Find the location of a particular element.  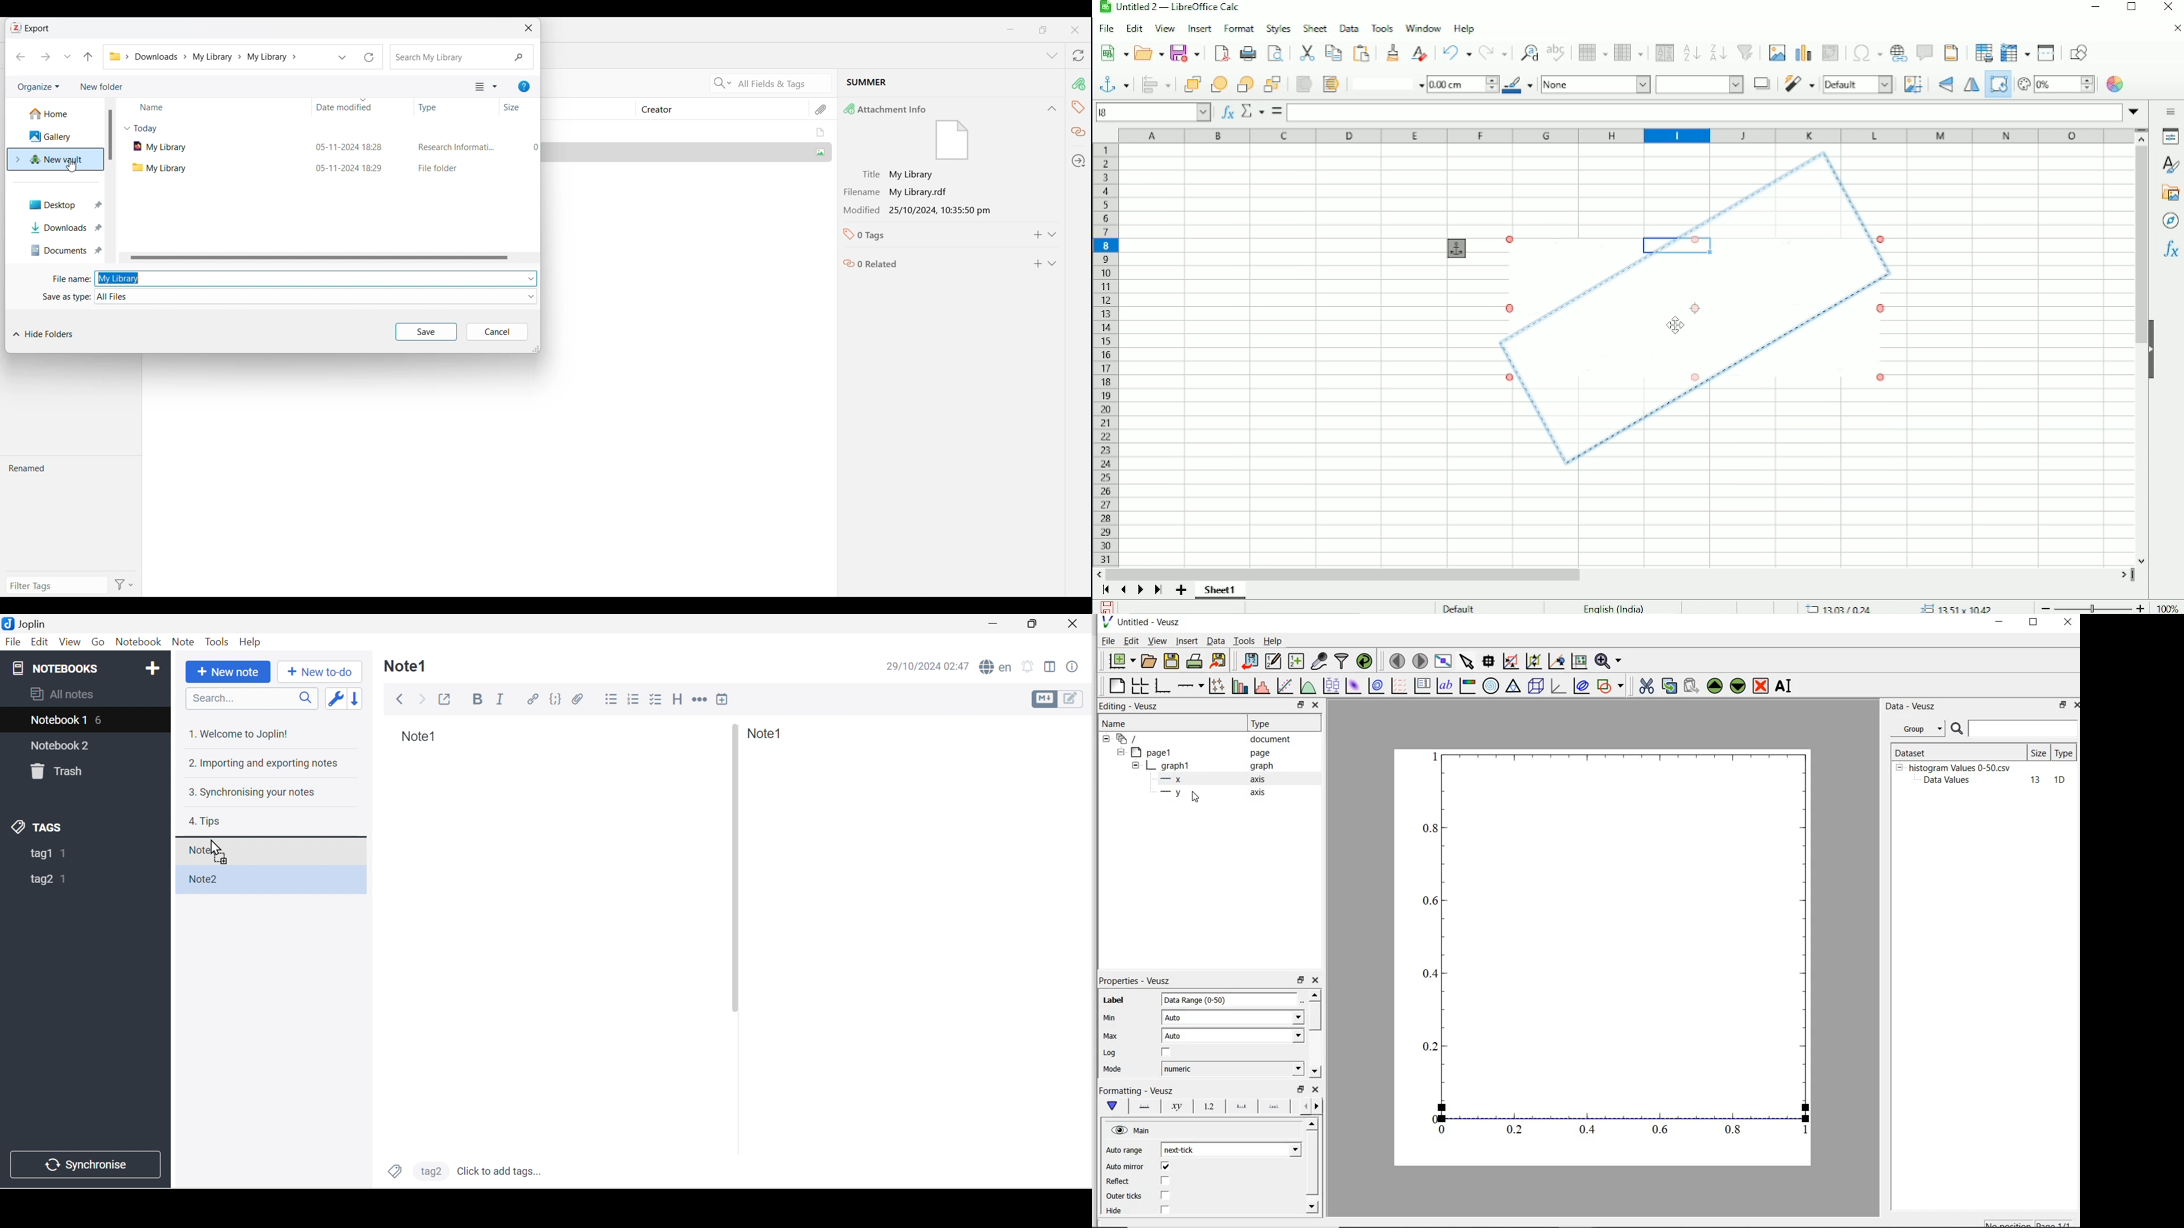

Cursor is located at coordinates (215, 847).